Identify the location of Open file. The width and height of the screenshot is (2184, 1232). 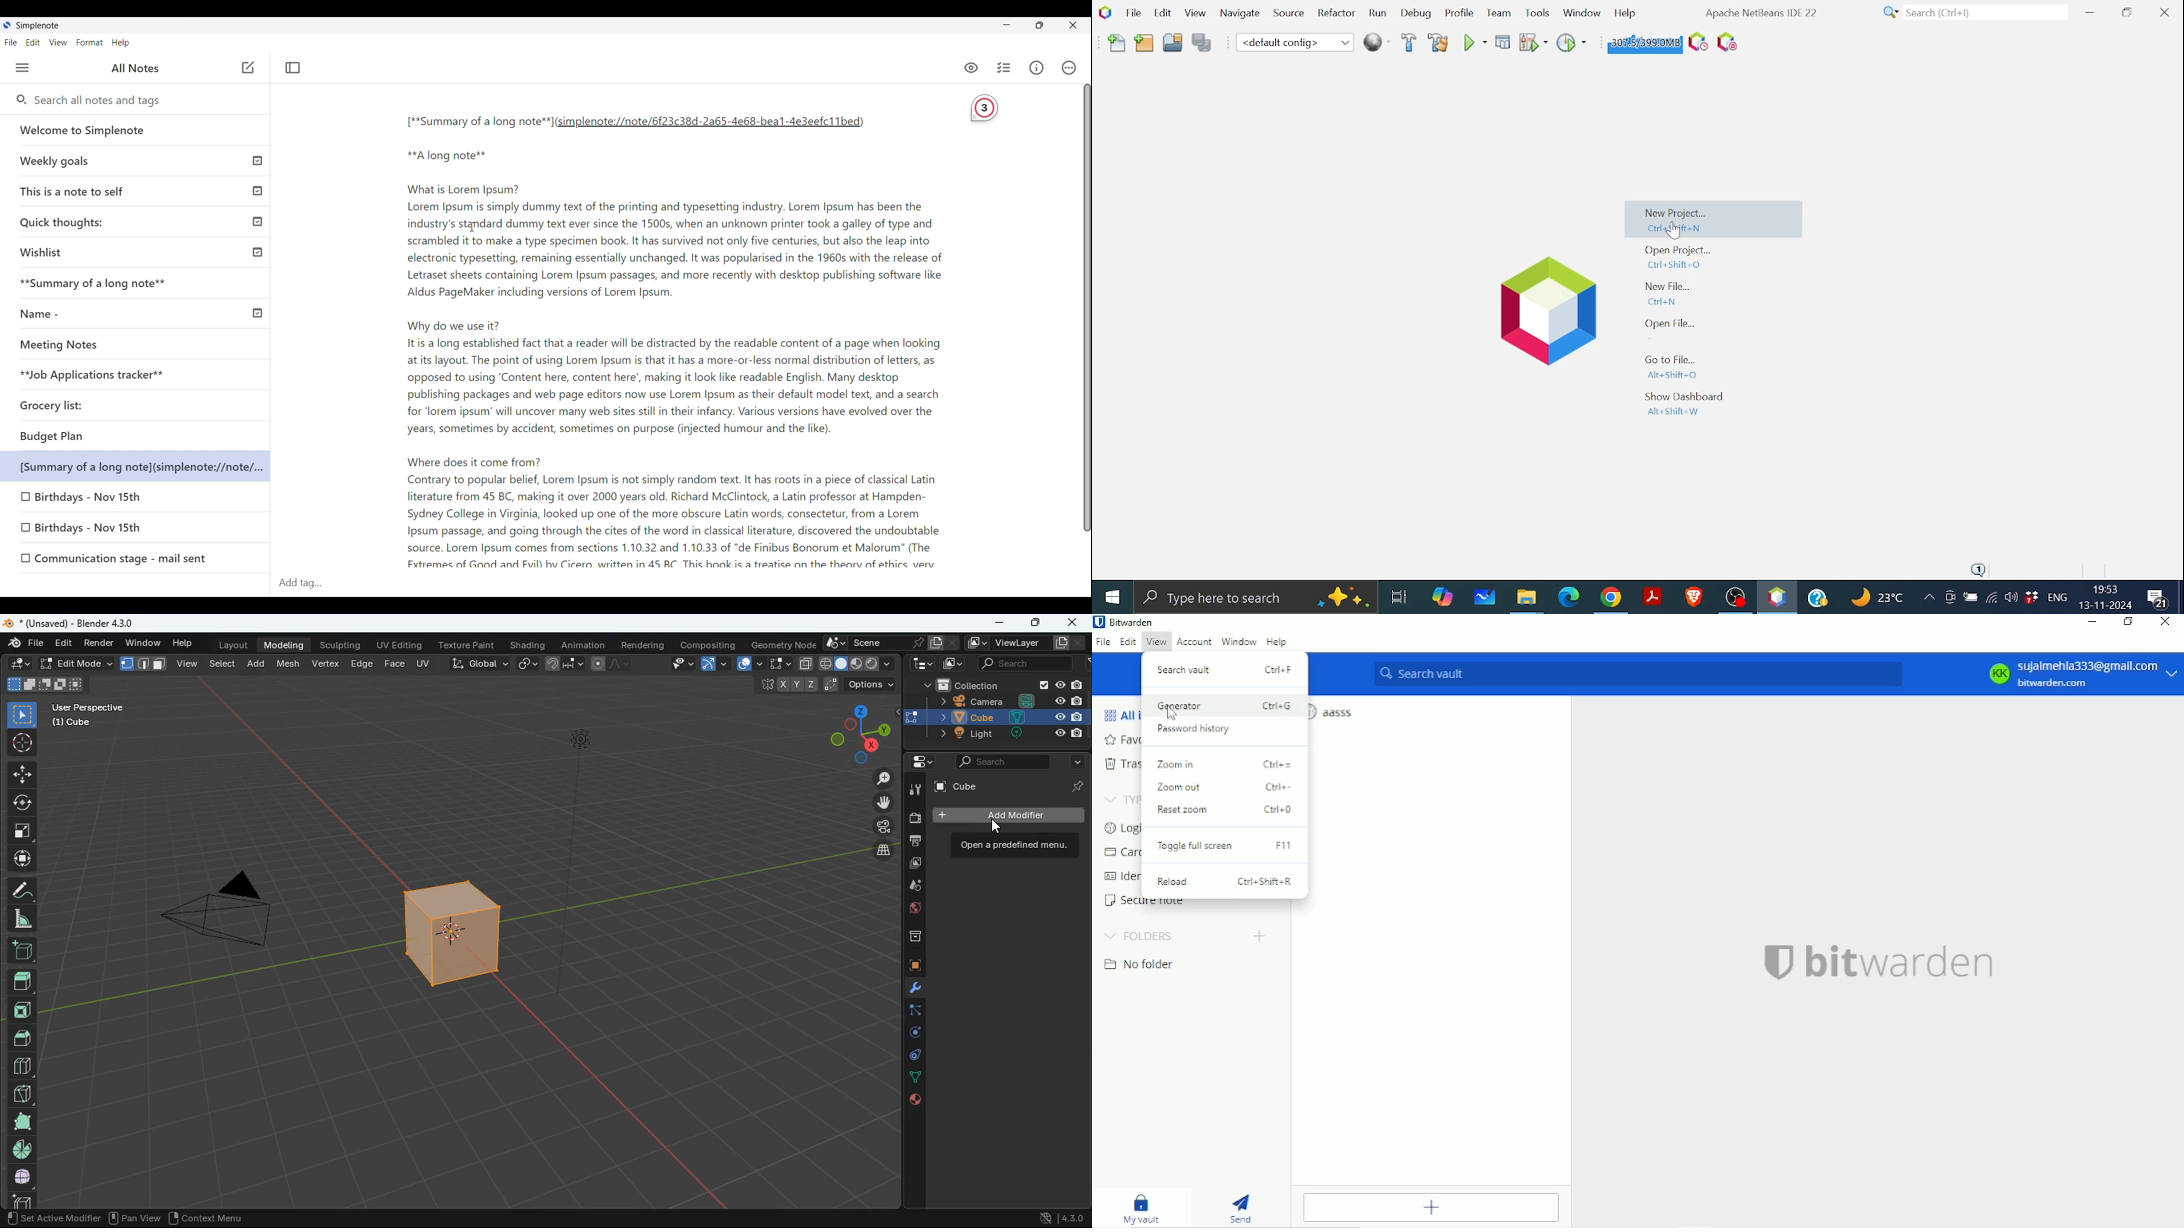
(1672, 324).